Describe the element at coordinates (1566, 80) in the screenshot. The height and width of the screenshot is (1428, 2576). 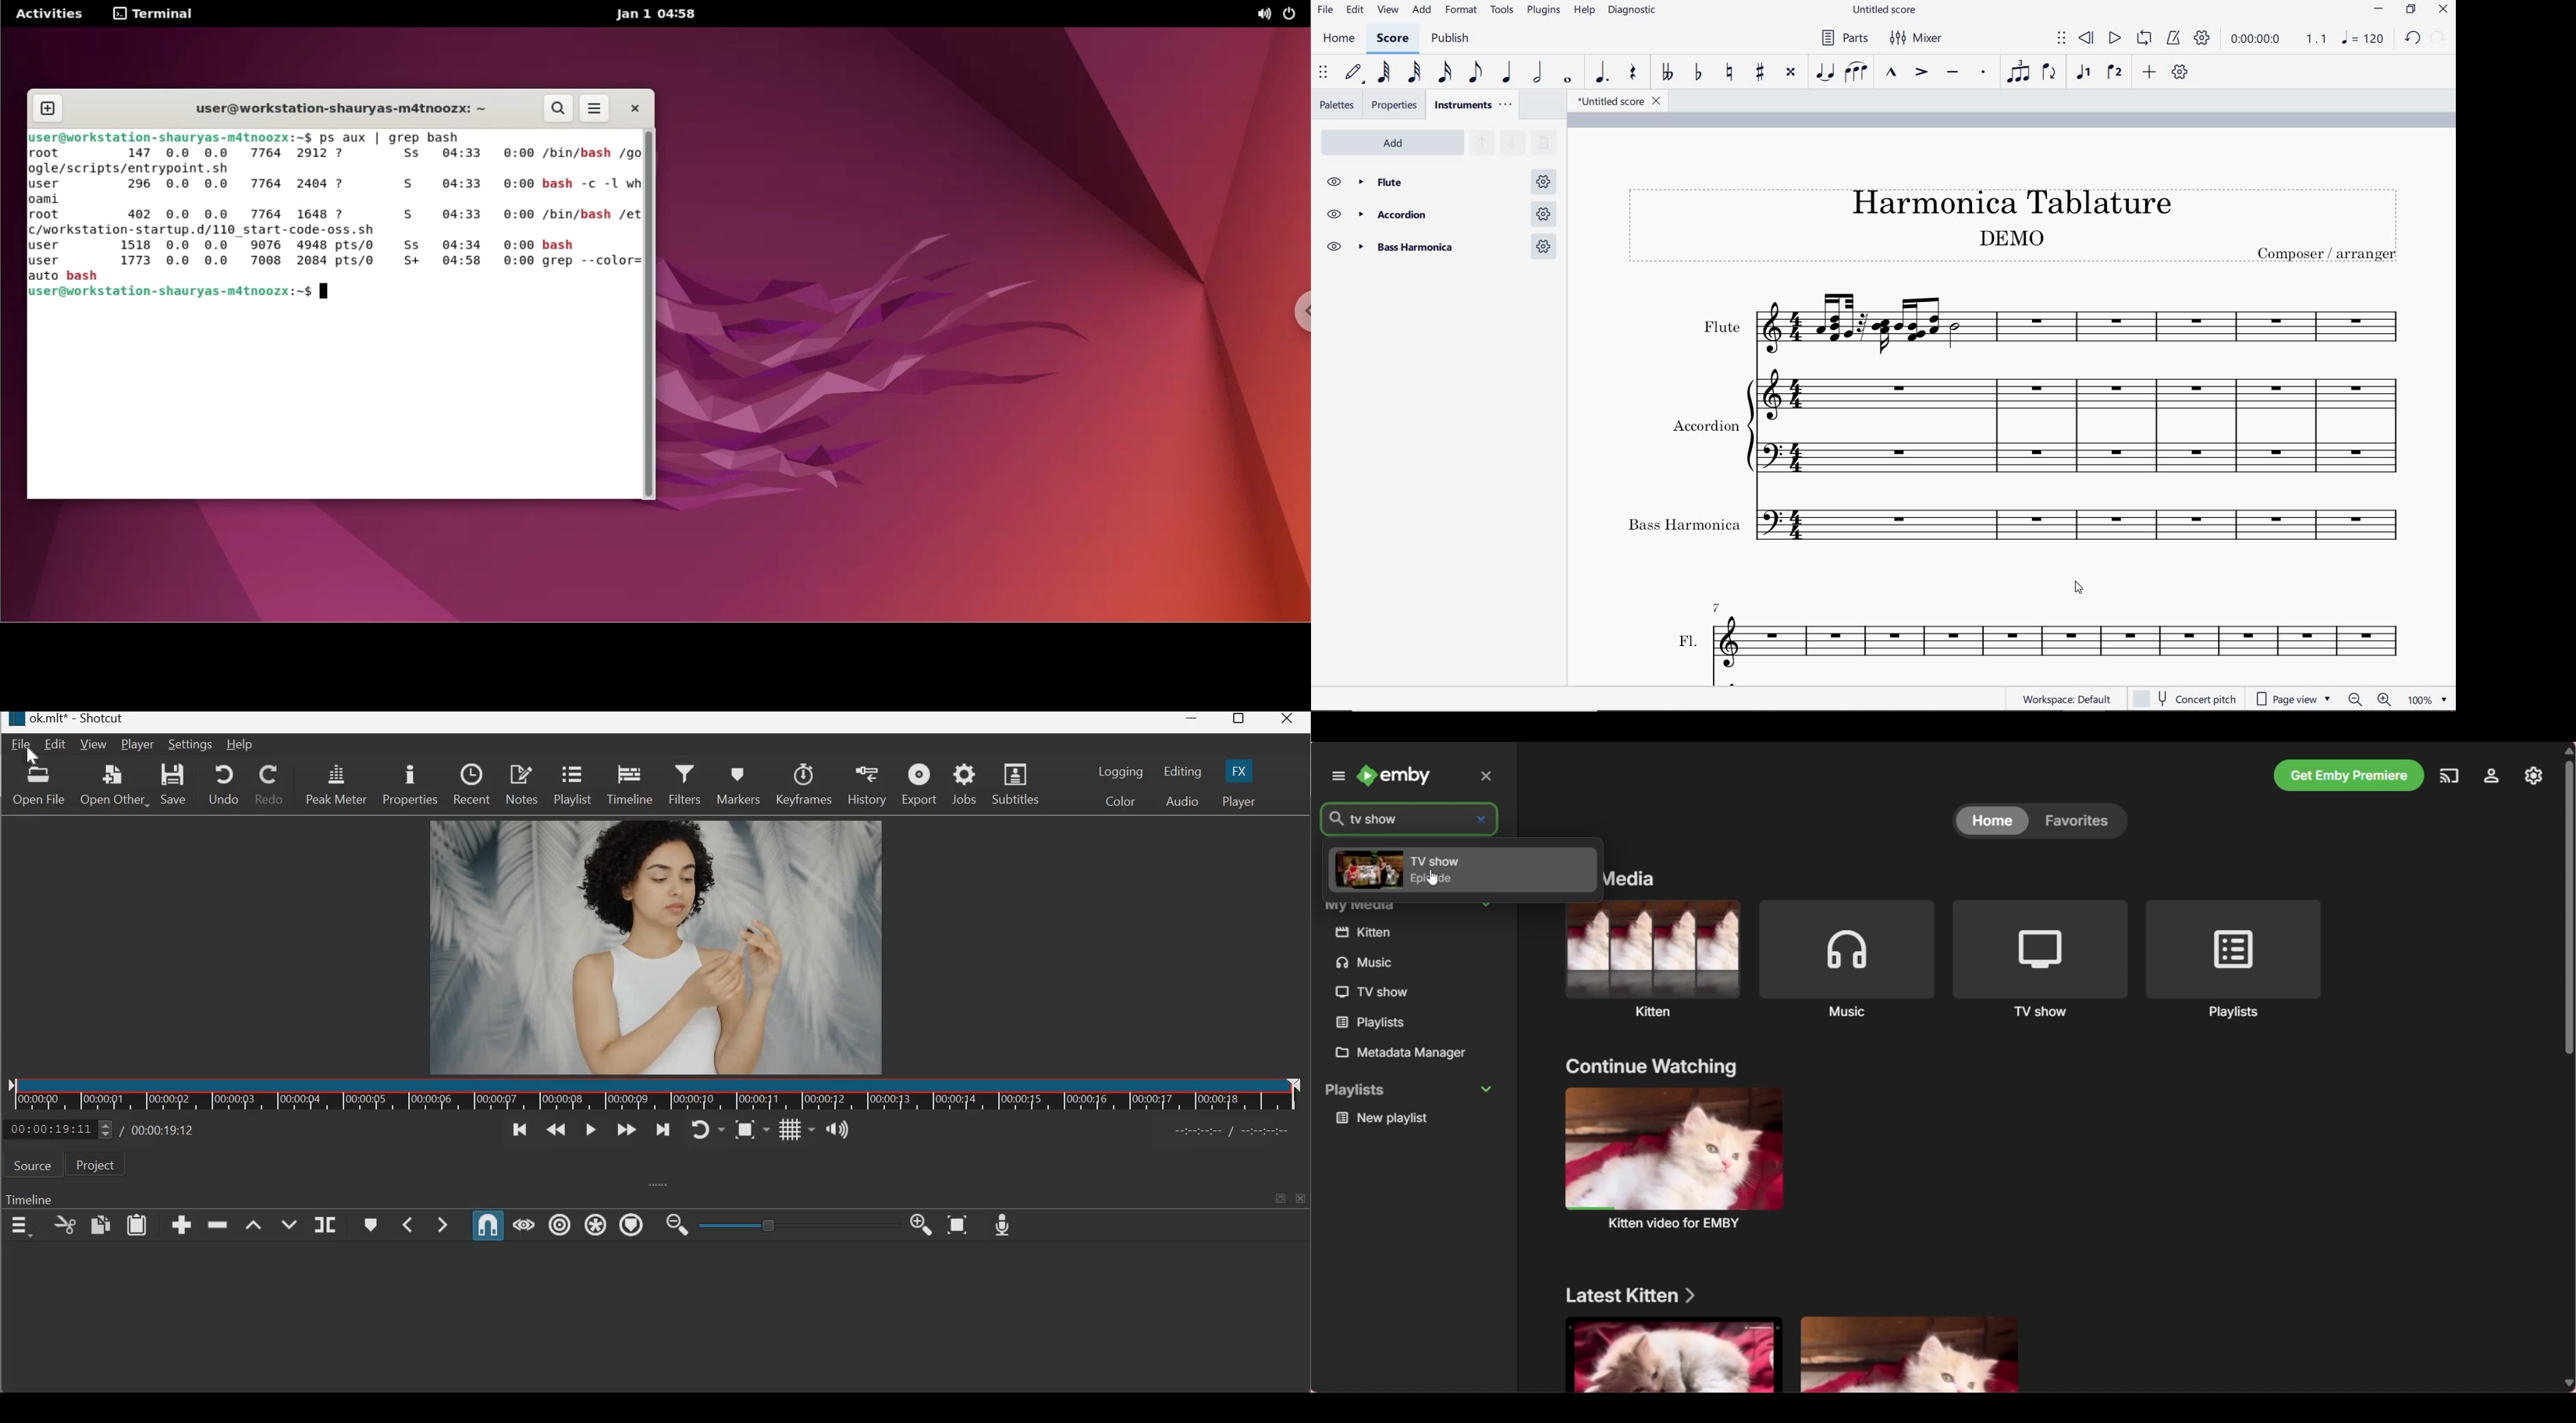
I see `whole note` at that location.